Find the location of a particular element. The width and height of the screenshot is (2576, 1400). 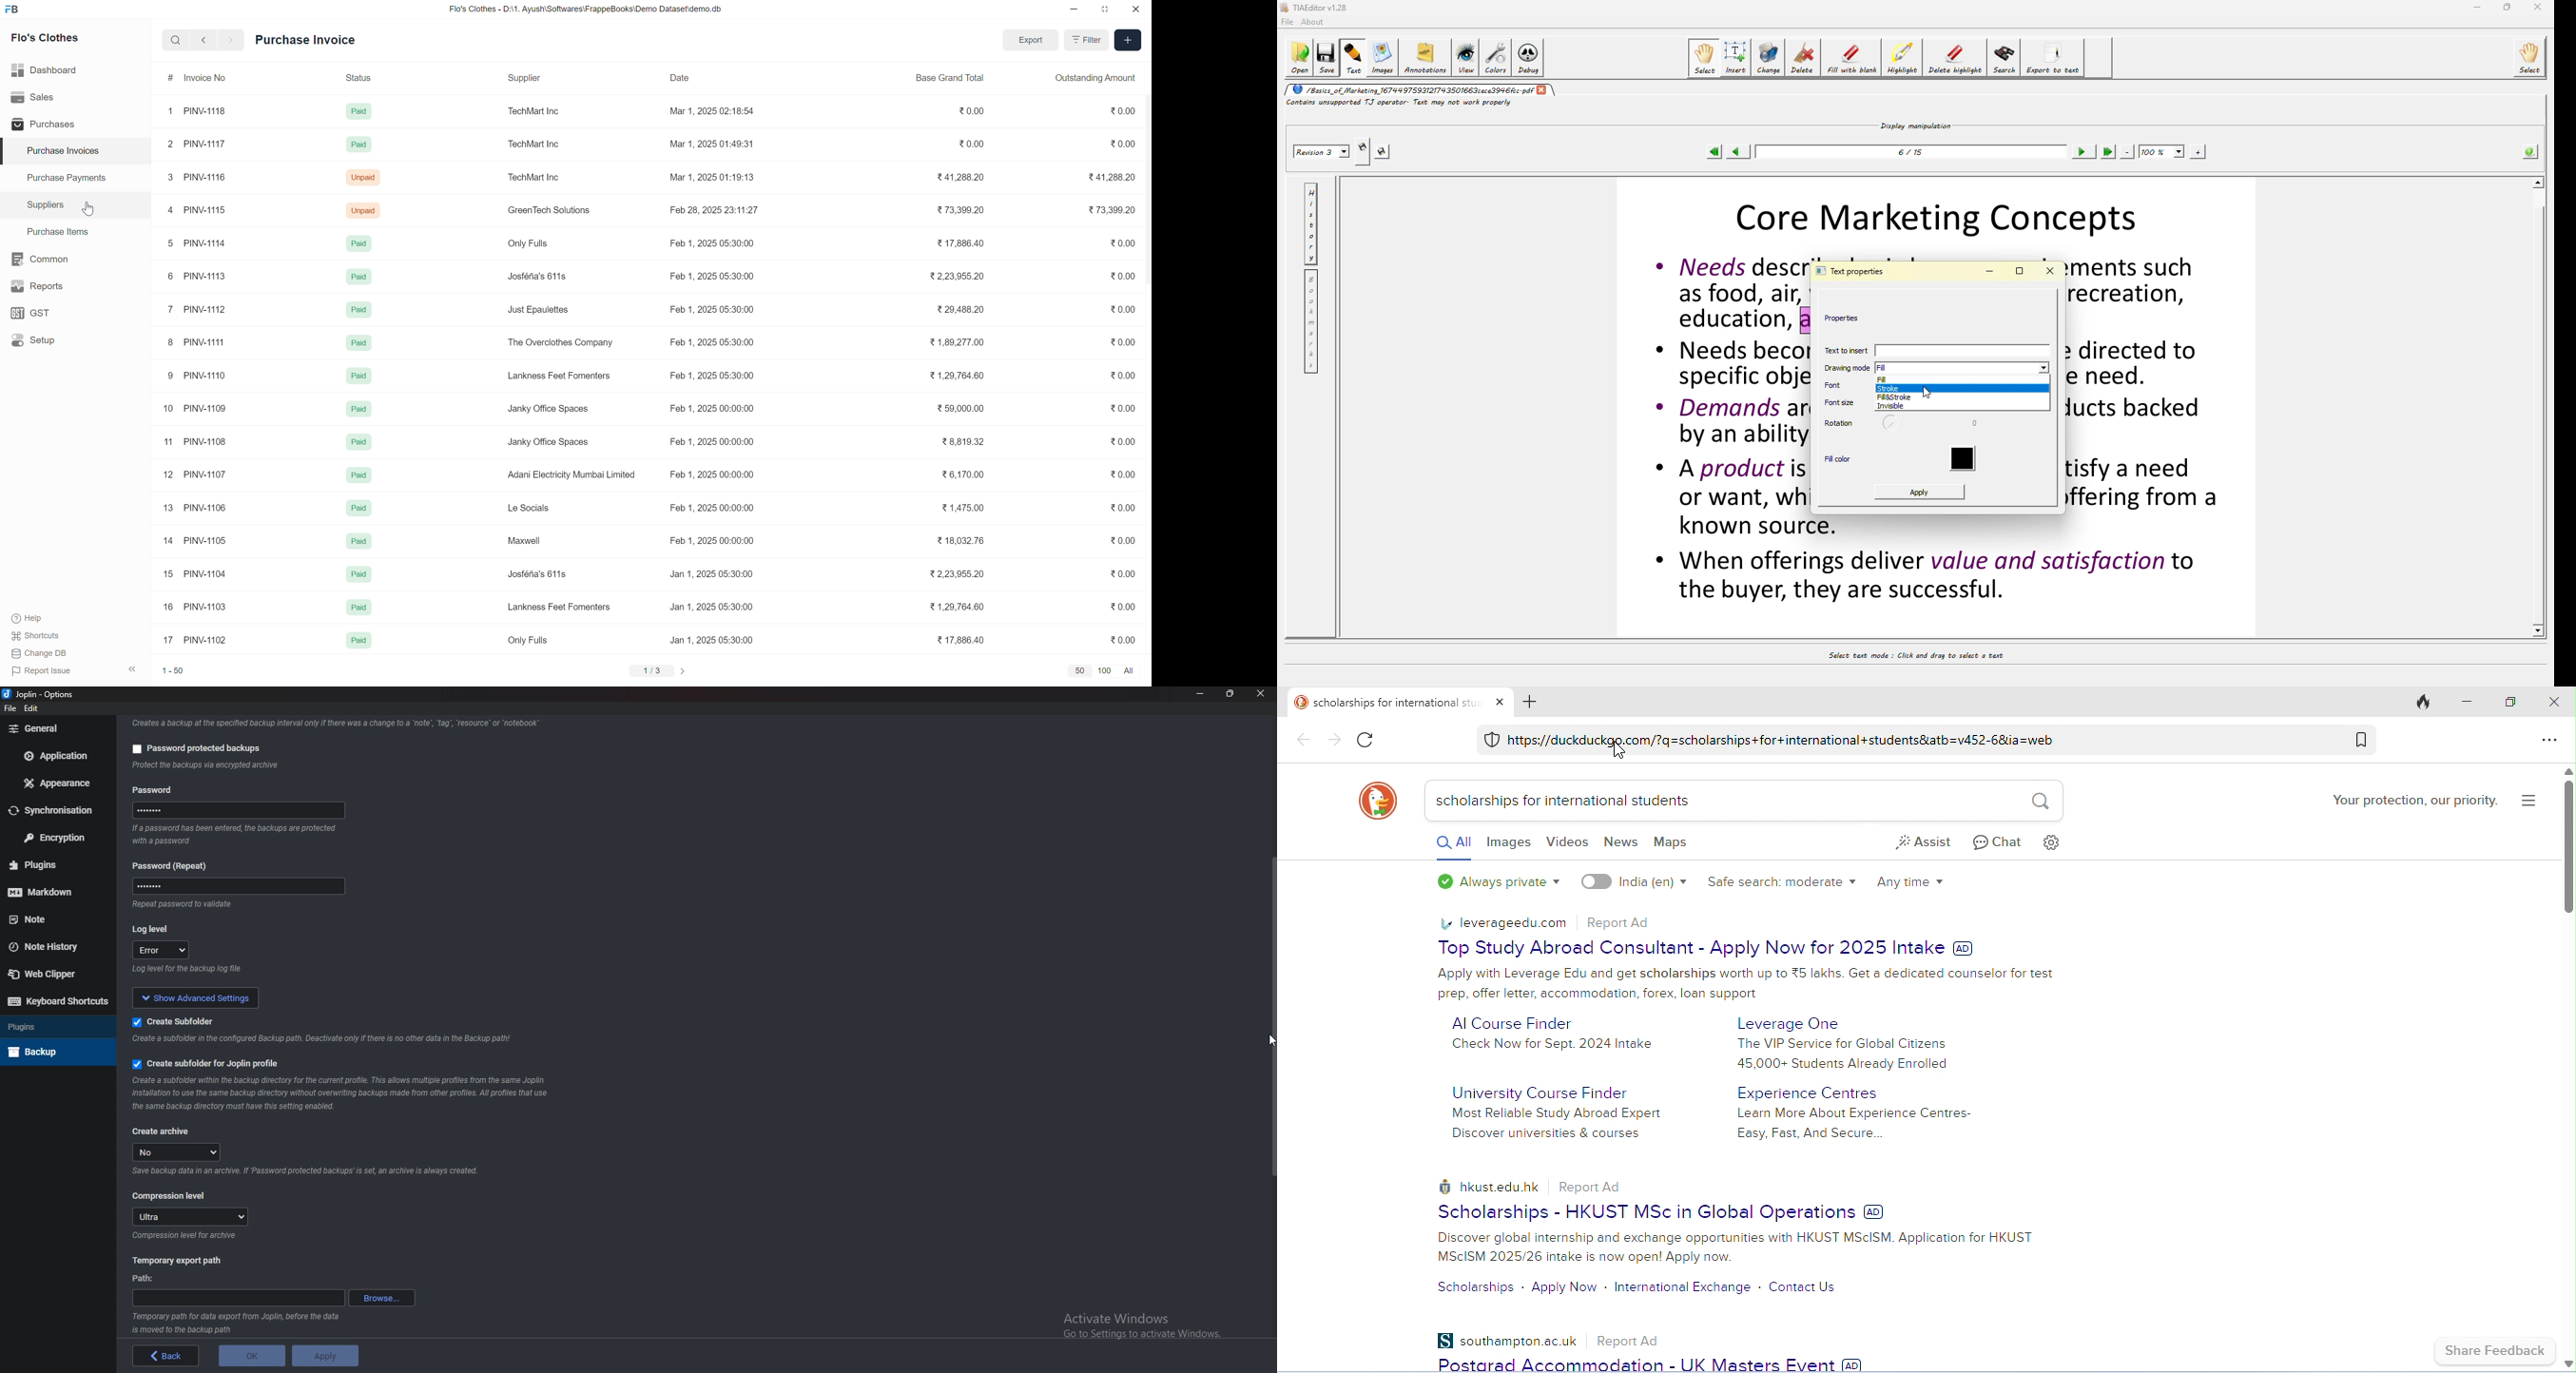

Feb 1, 2025 05:30:00 is located at coordinates (712, 374).